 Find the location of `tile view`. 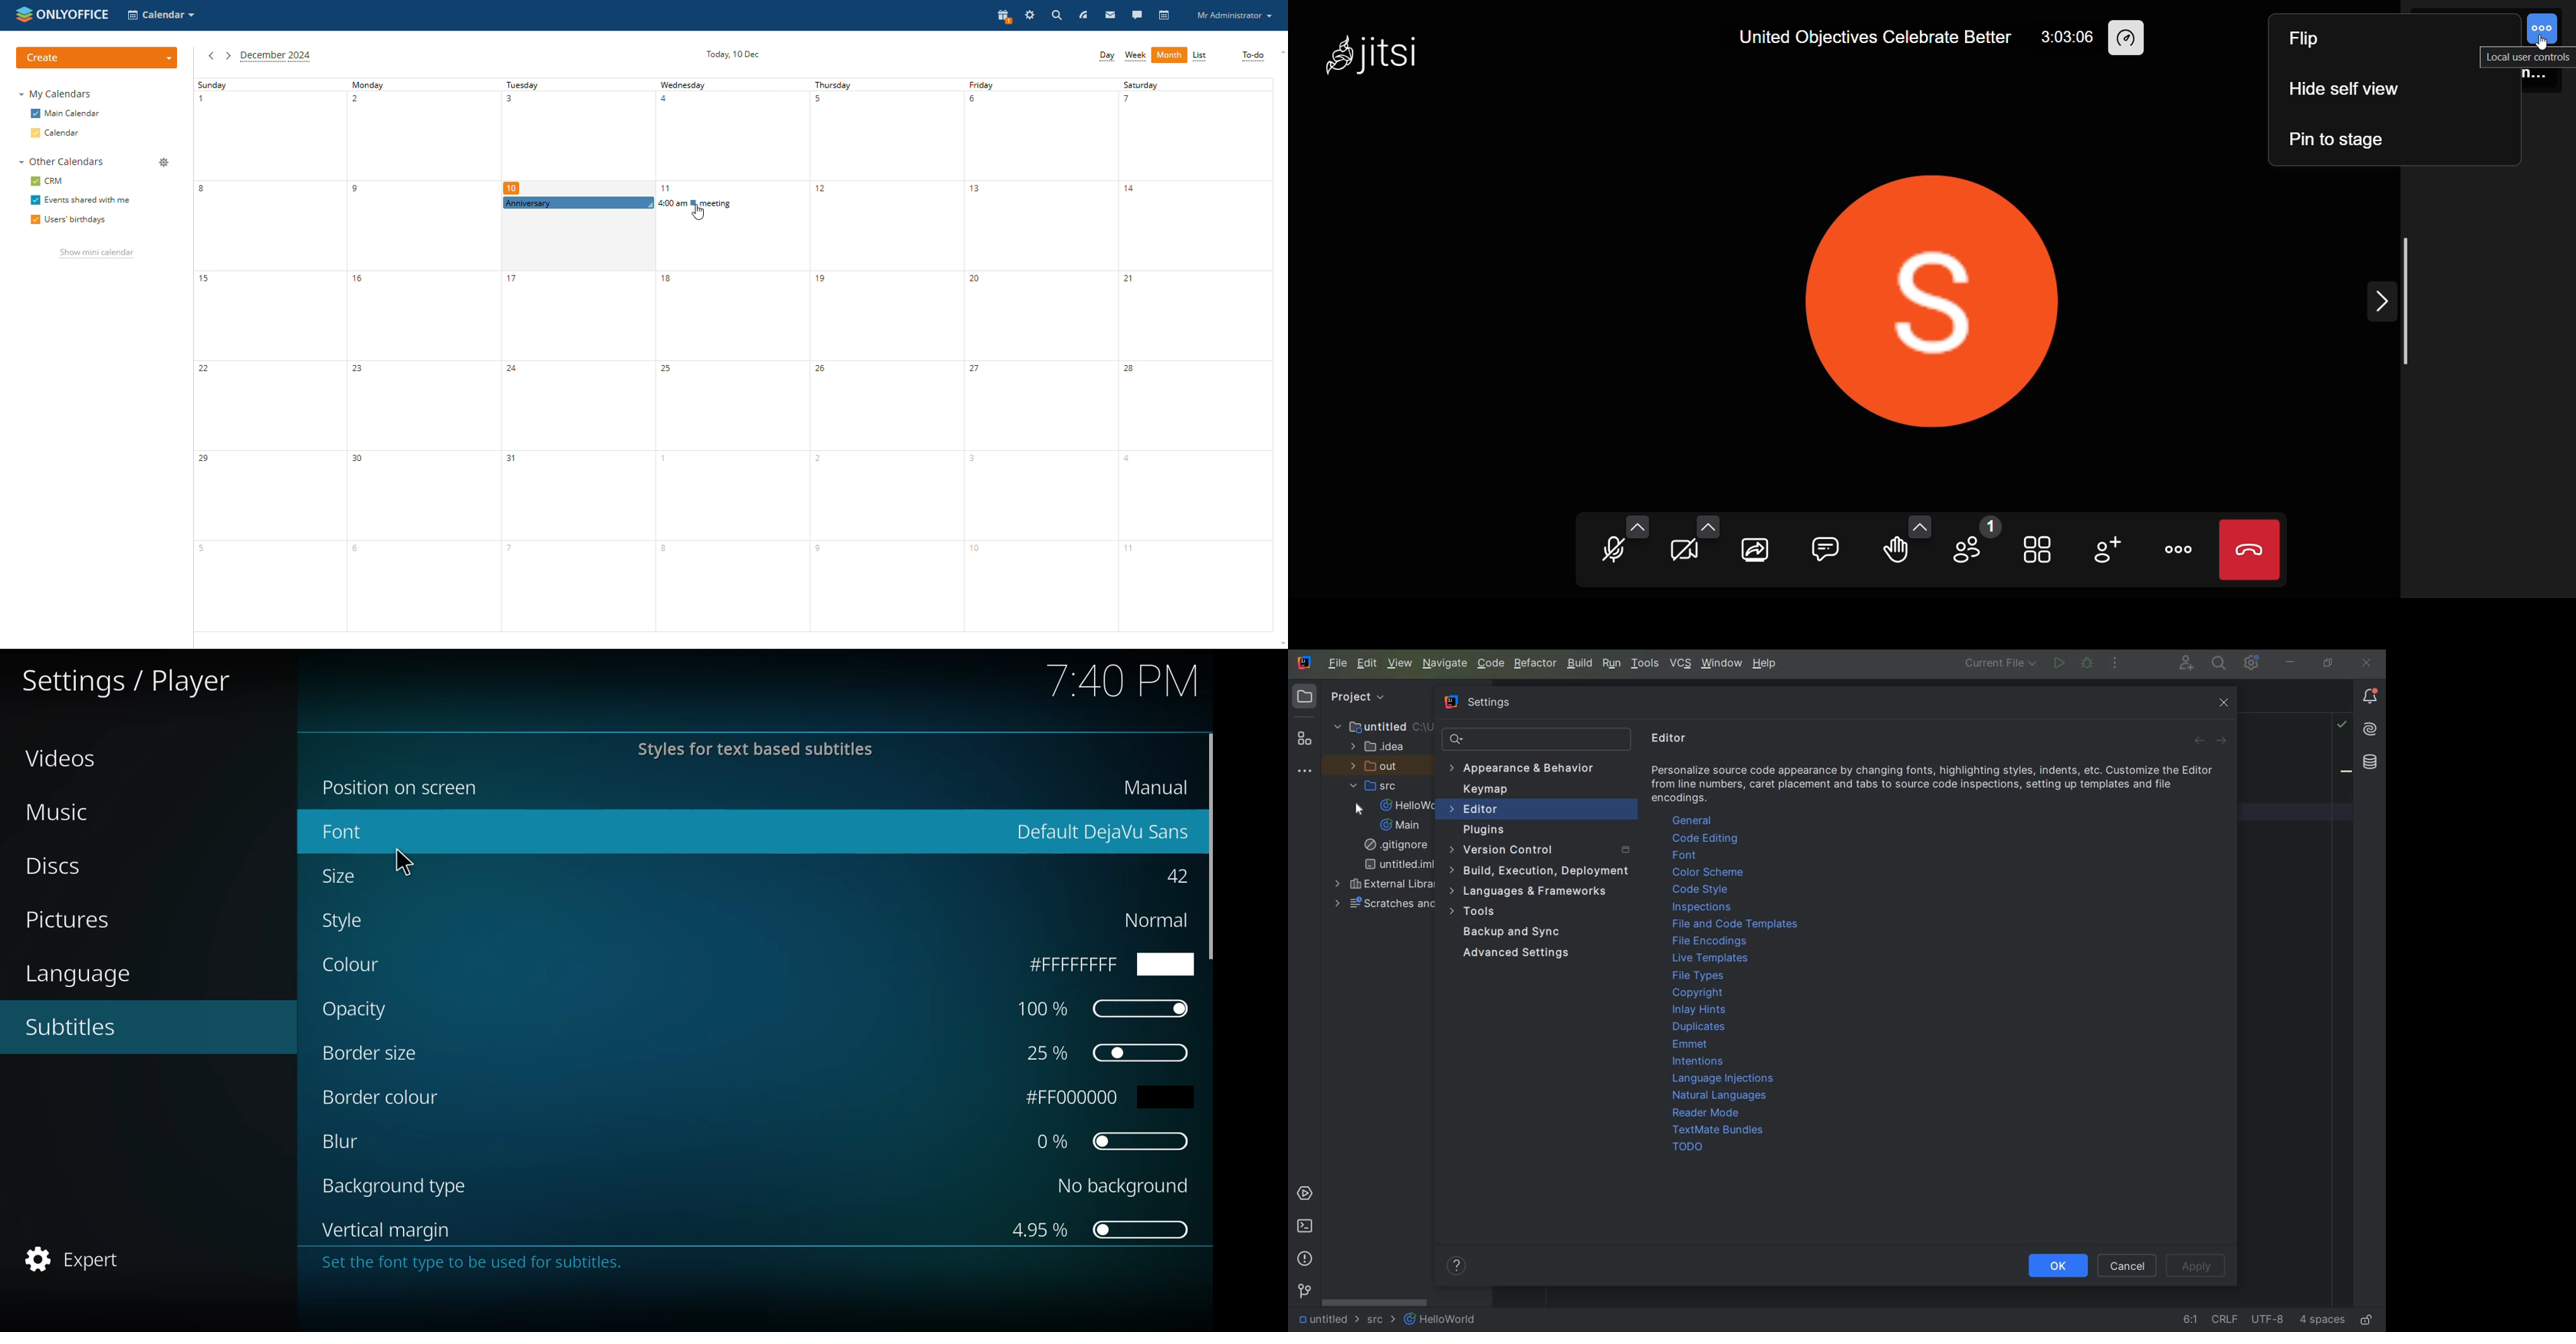

tile view is located at coordinates (2037, 549).